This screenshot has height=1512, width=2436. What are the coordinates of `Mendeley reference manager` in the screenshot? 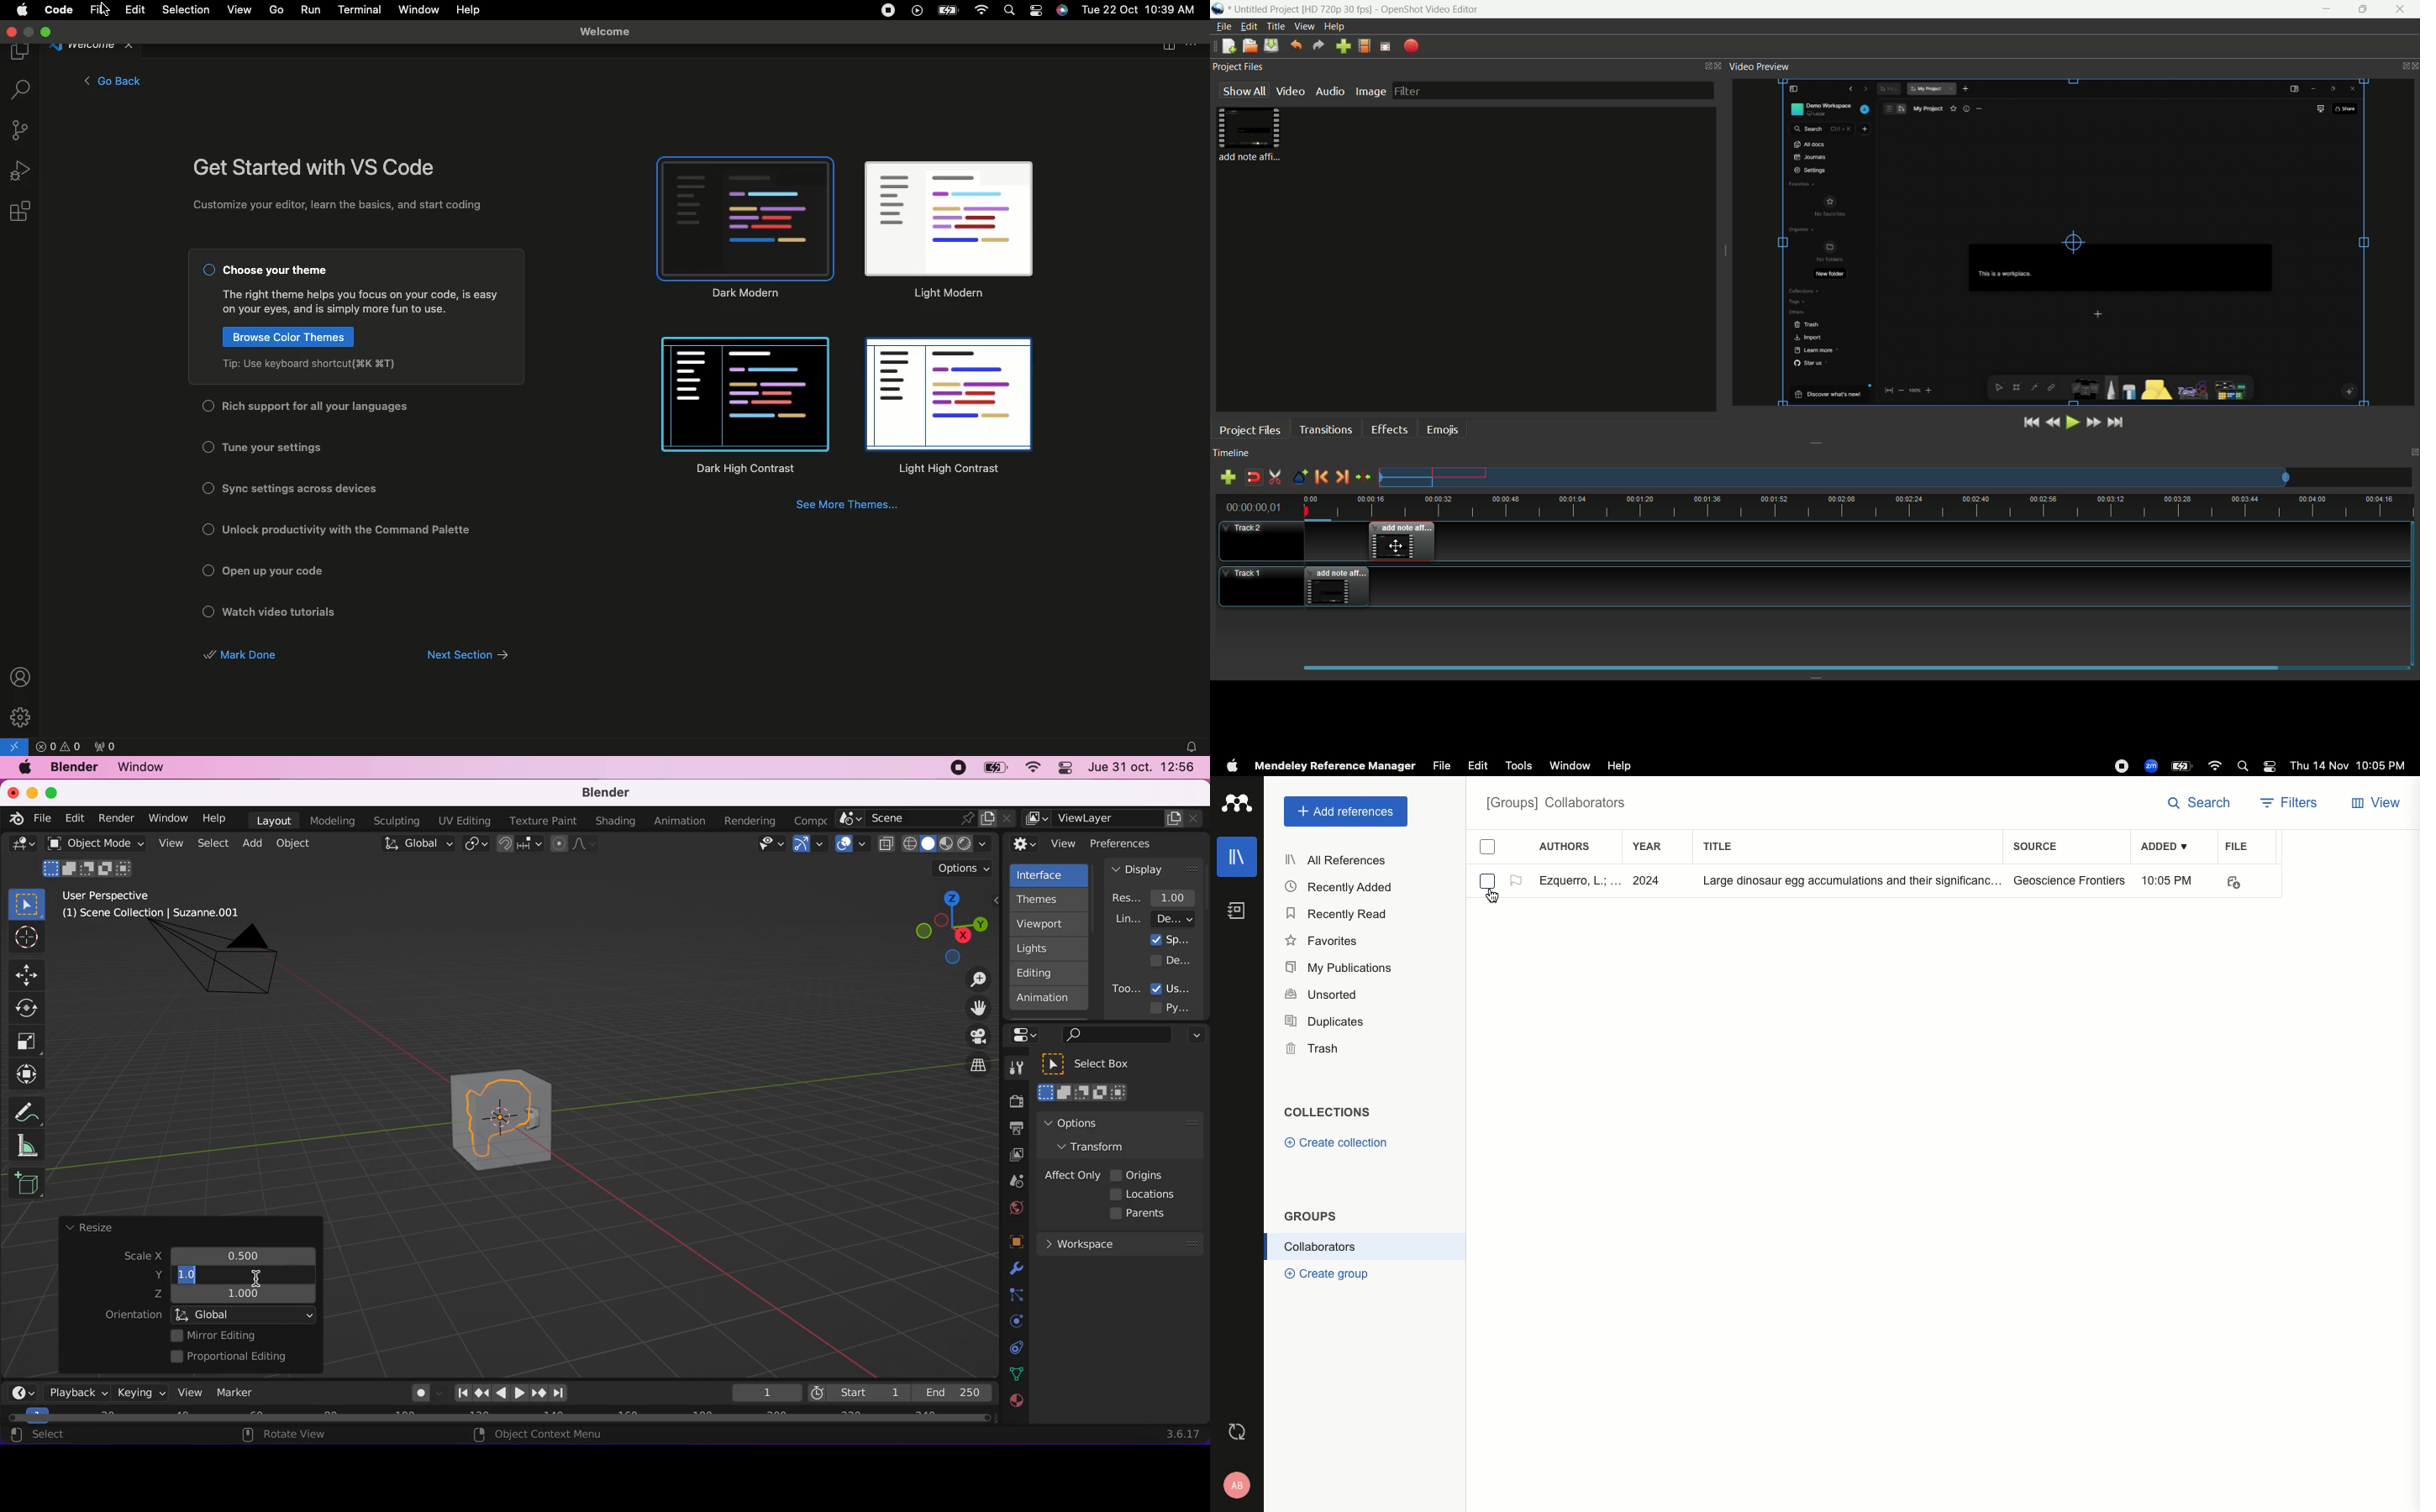 It's located at (1336, 766).